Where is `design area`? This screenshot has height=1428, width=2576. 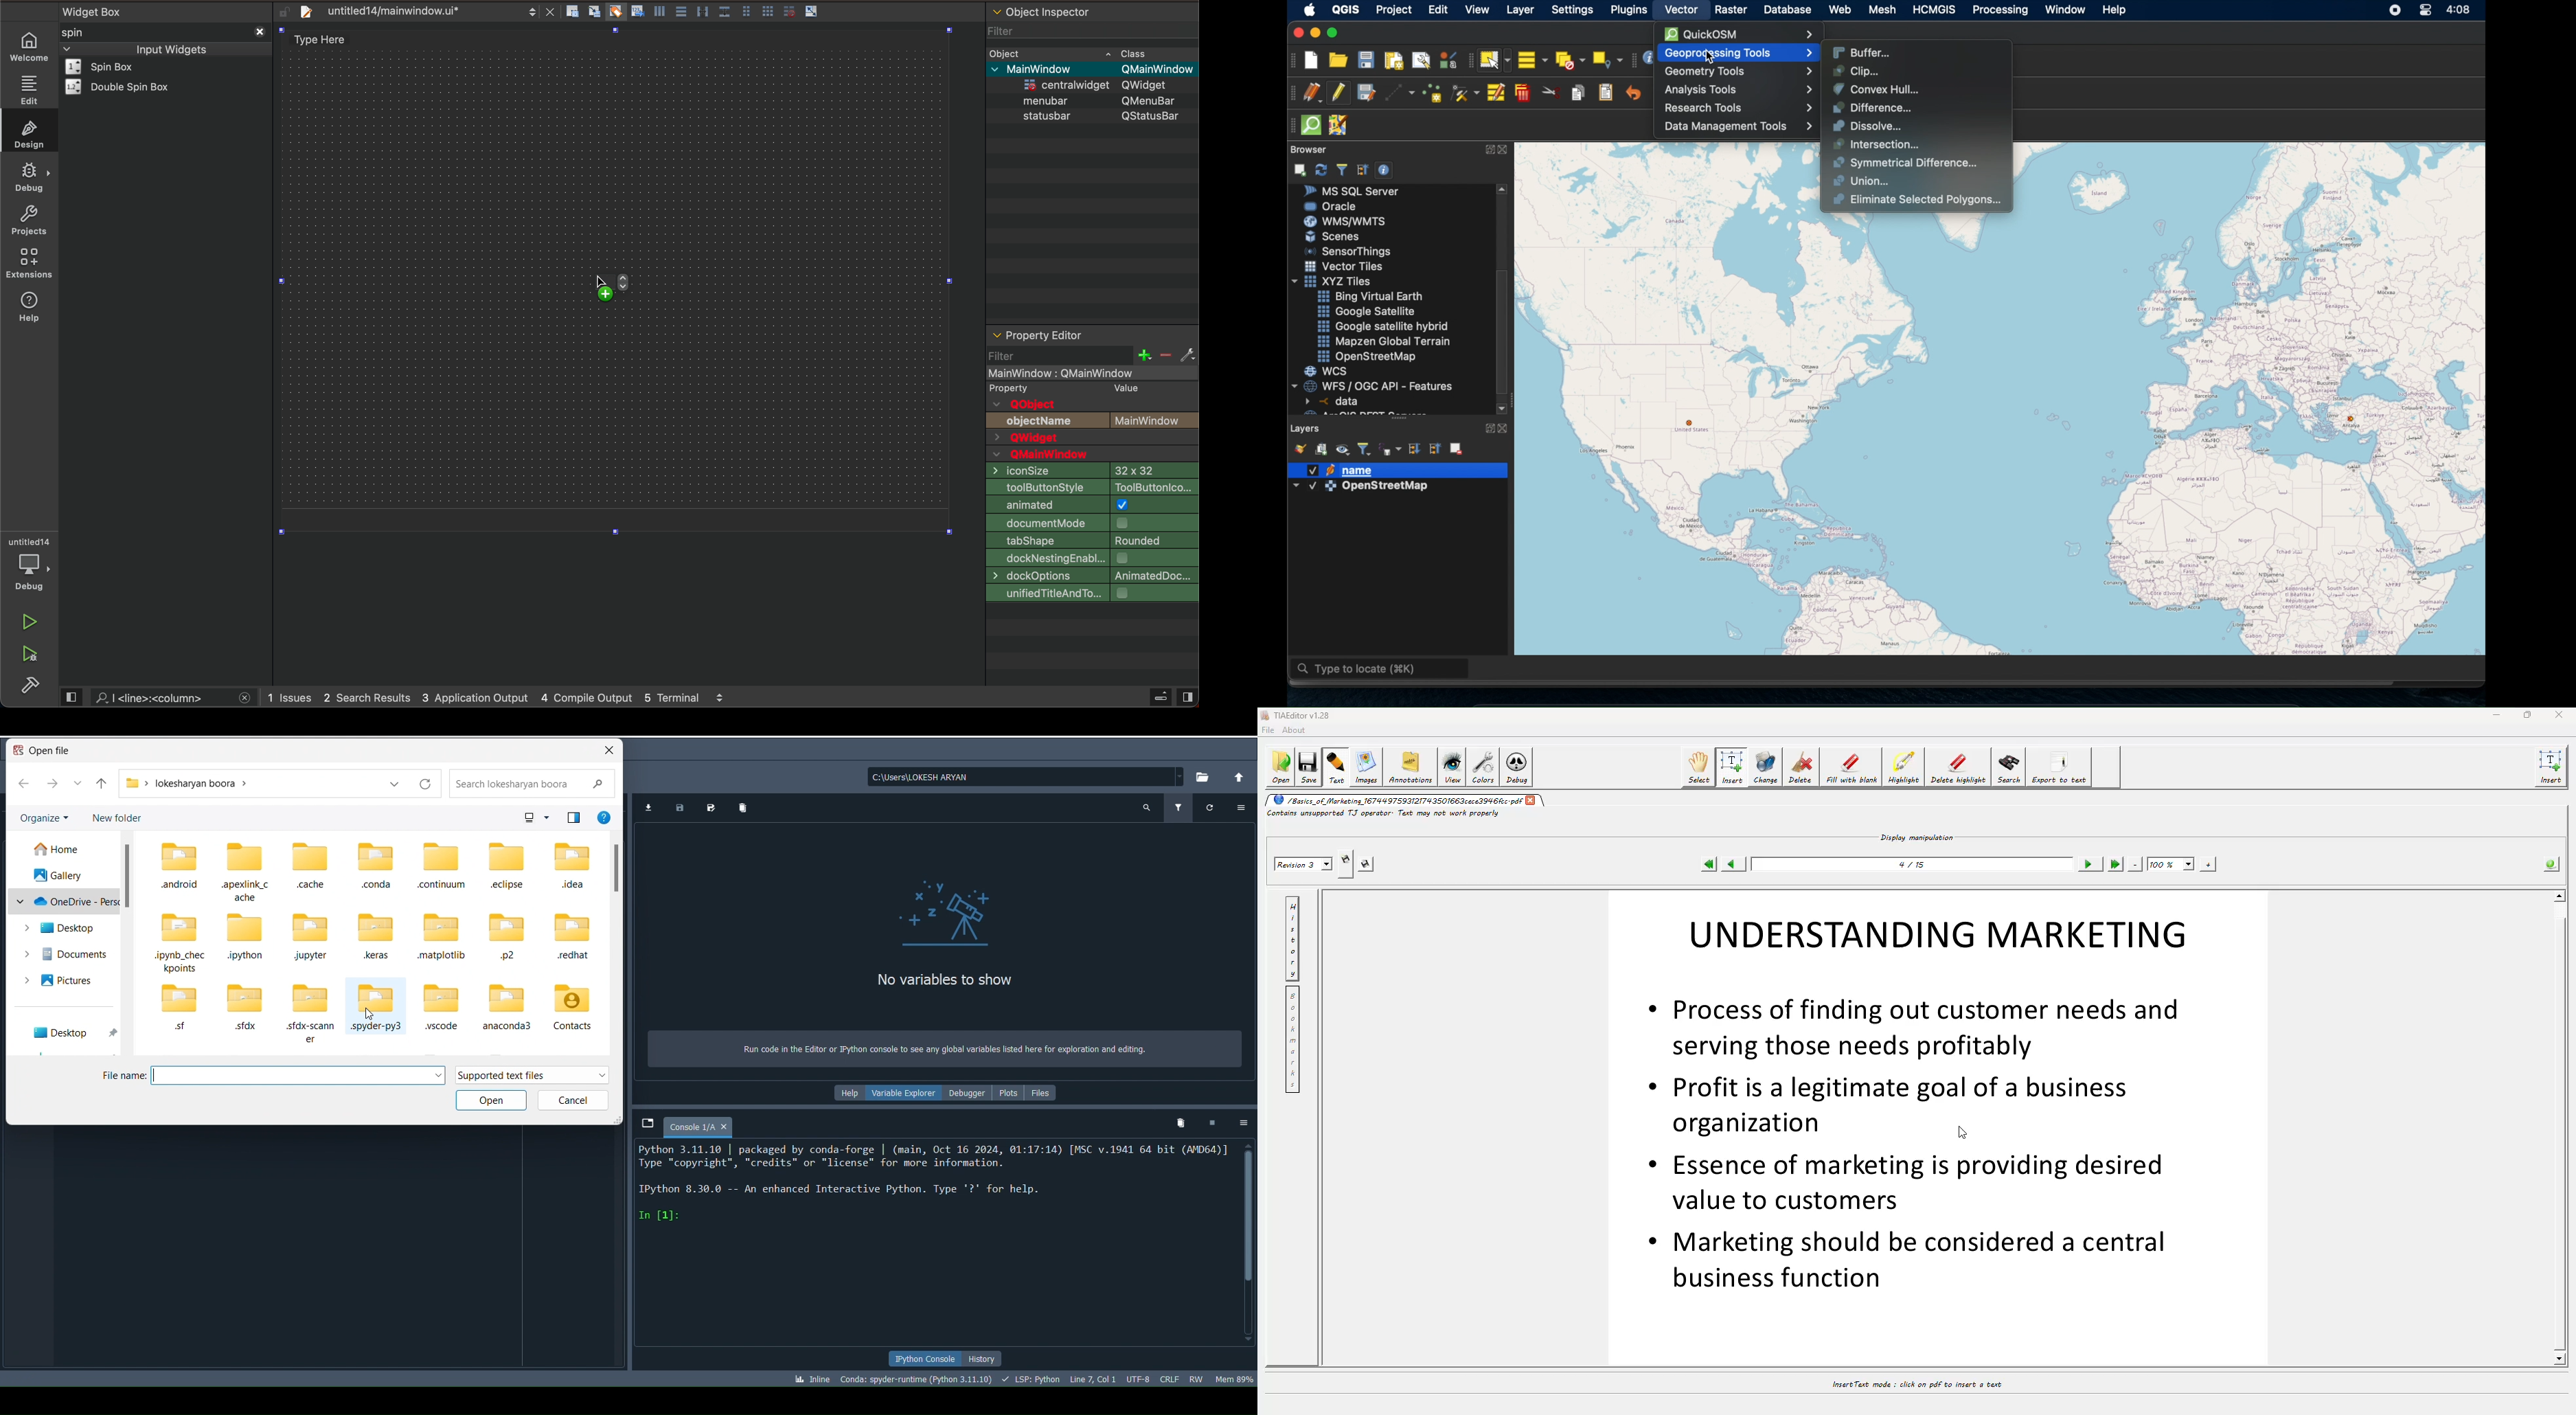
design area is located at coordinates (326, 40).